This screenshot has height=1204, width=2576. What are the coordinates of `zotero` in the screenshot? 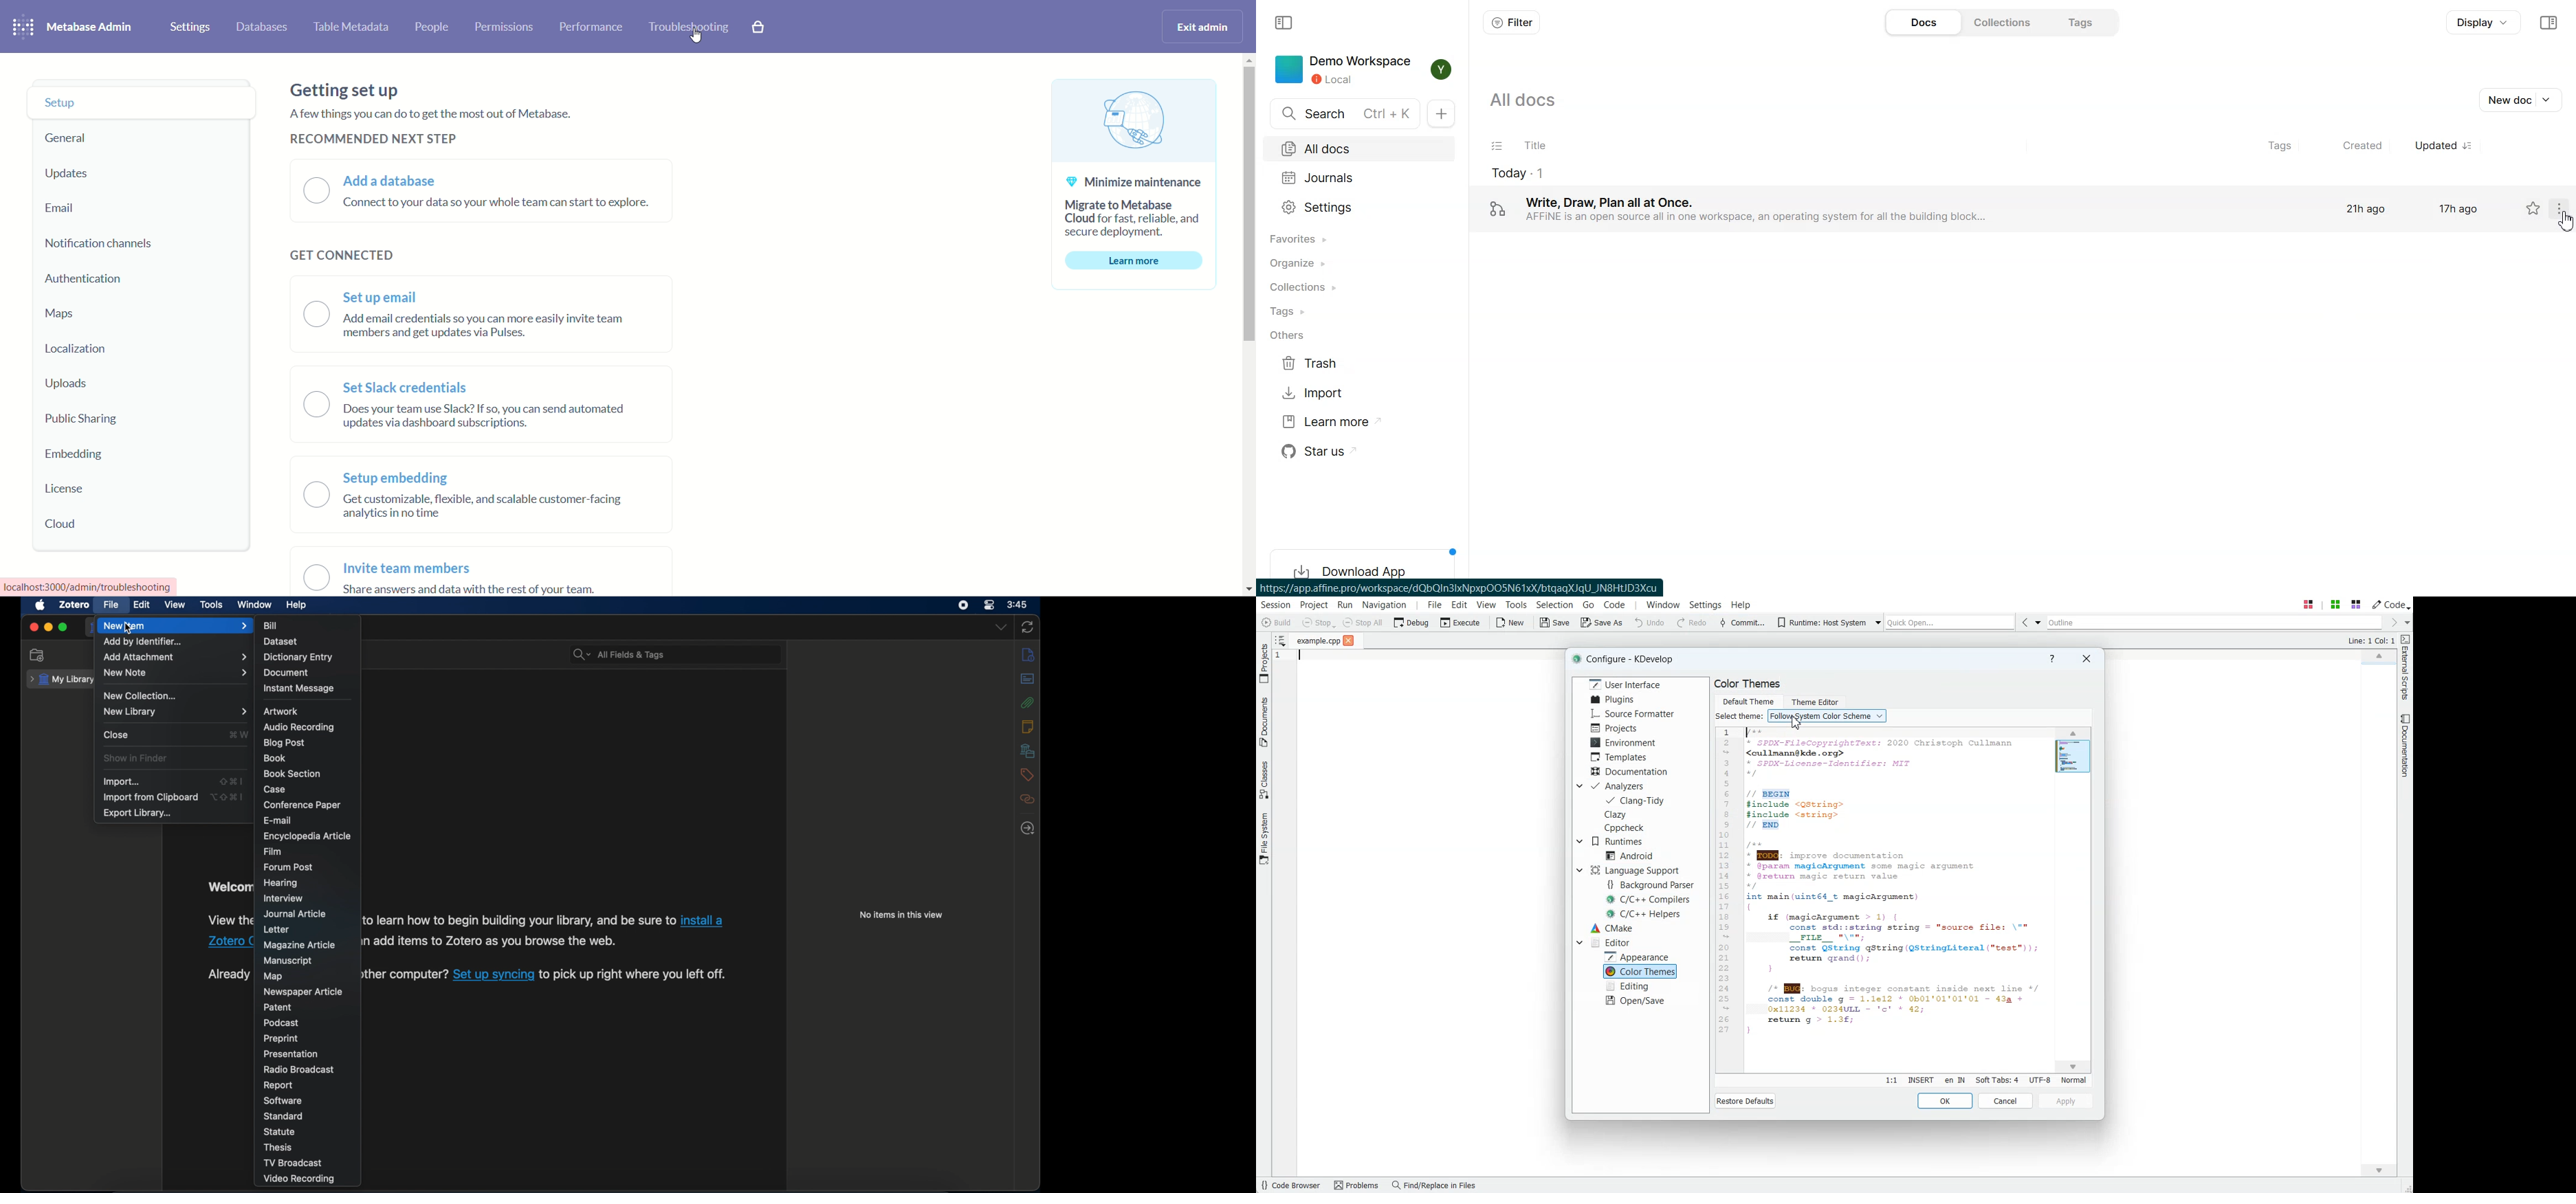 It's located at (73, 605).